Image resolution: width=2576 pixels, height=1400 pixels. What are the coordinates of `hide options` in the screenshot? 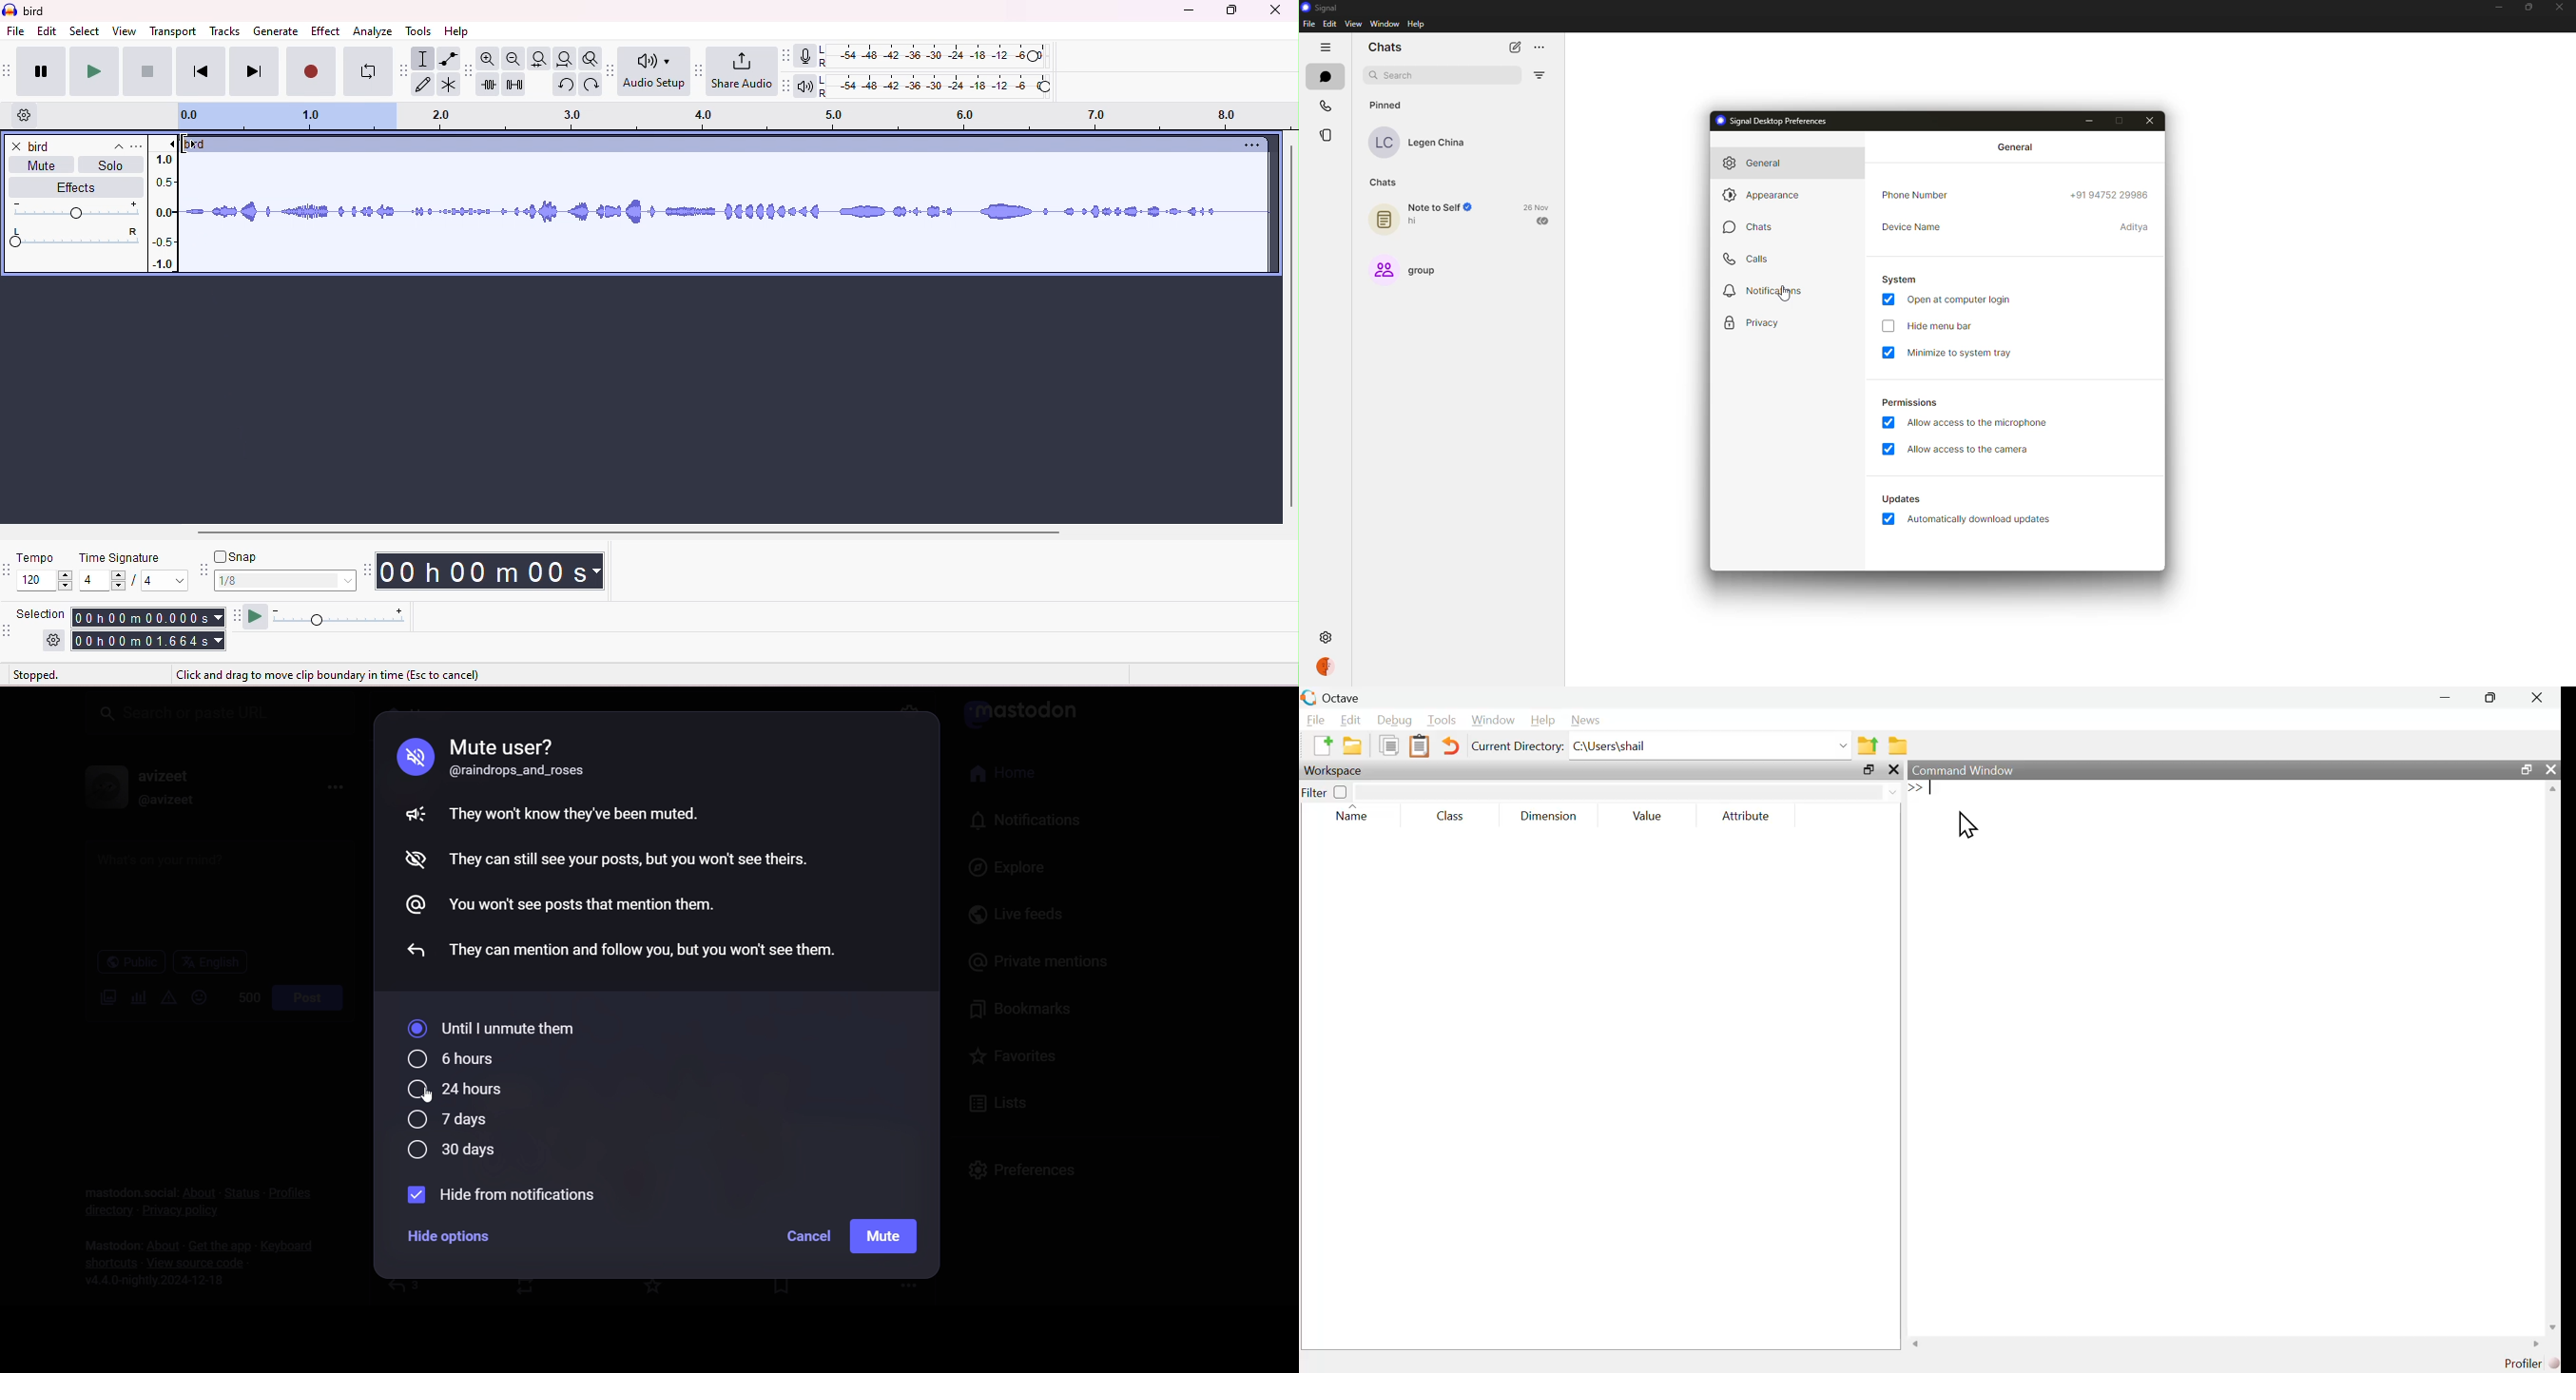 It's located at (450, 1240).